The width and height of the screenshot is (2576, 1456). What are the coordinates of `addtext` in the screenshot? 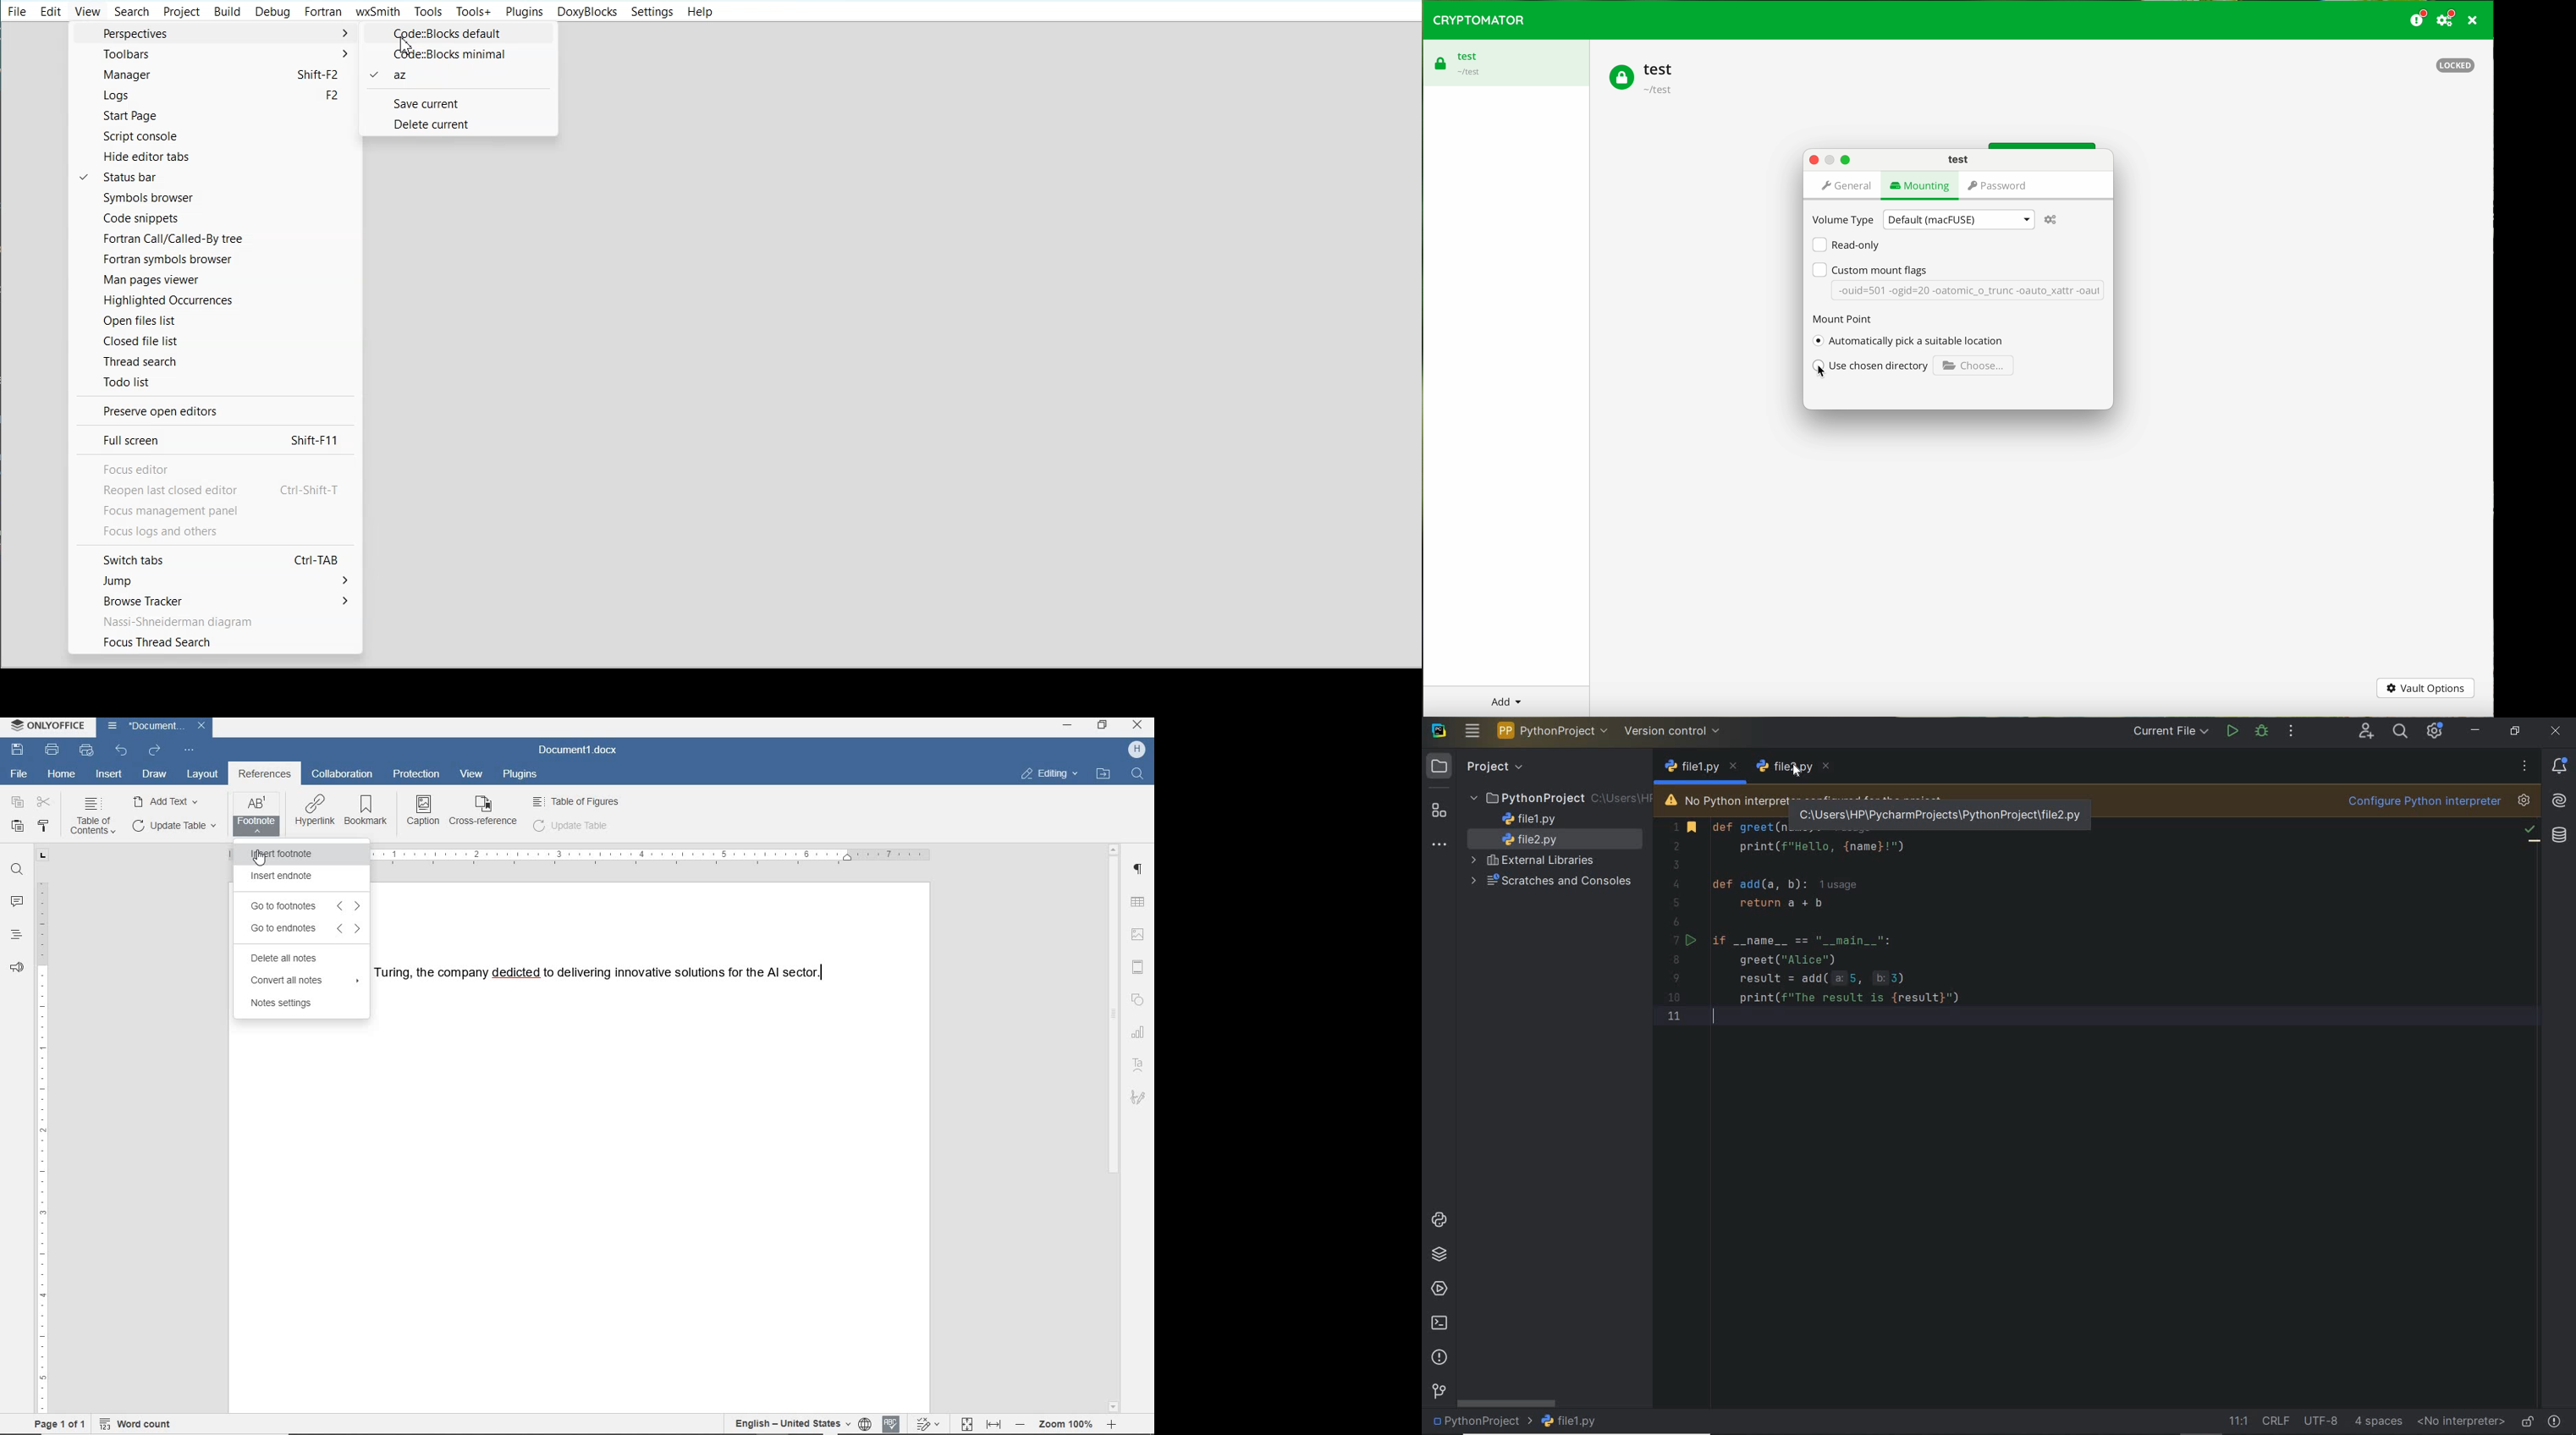 It's located at (167, 801).